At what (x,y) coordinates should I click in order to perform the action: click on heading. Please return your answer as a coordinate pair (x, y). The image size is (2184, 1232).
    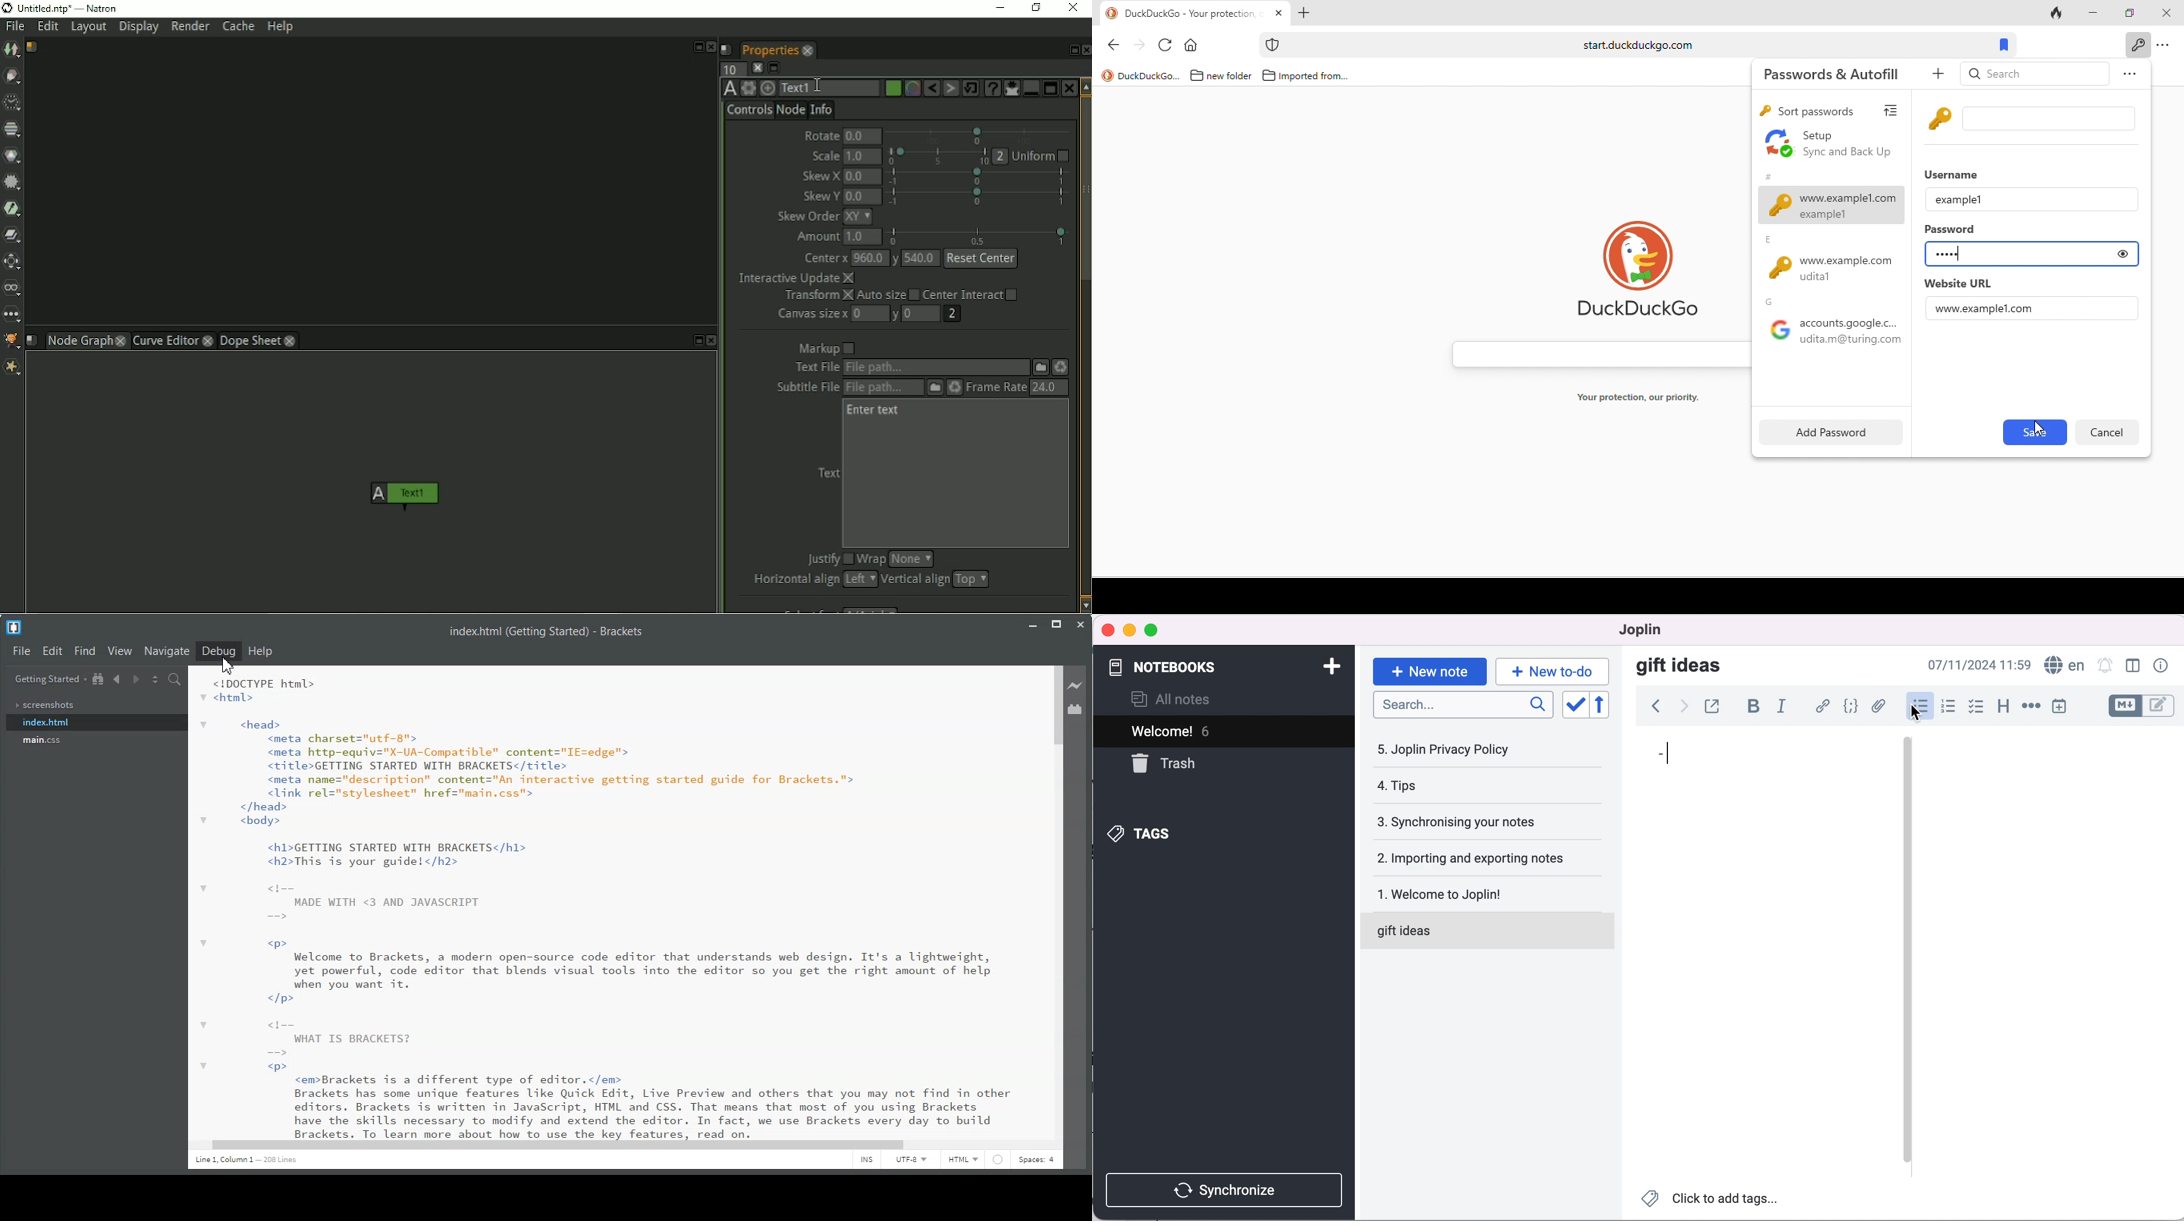
    Looking at the image, I should click on (2002, 706).